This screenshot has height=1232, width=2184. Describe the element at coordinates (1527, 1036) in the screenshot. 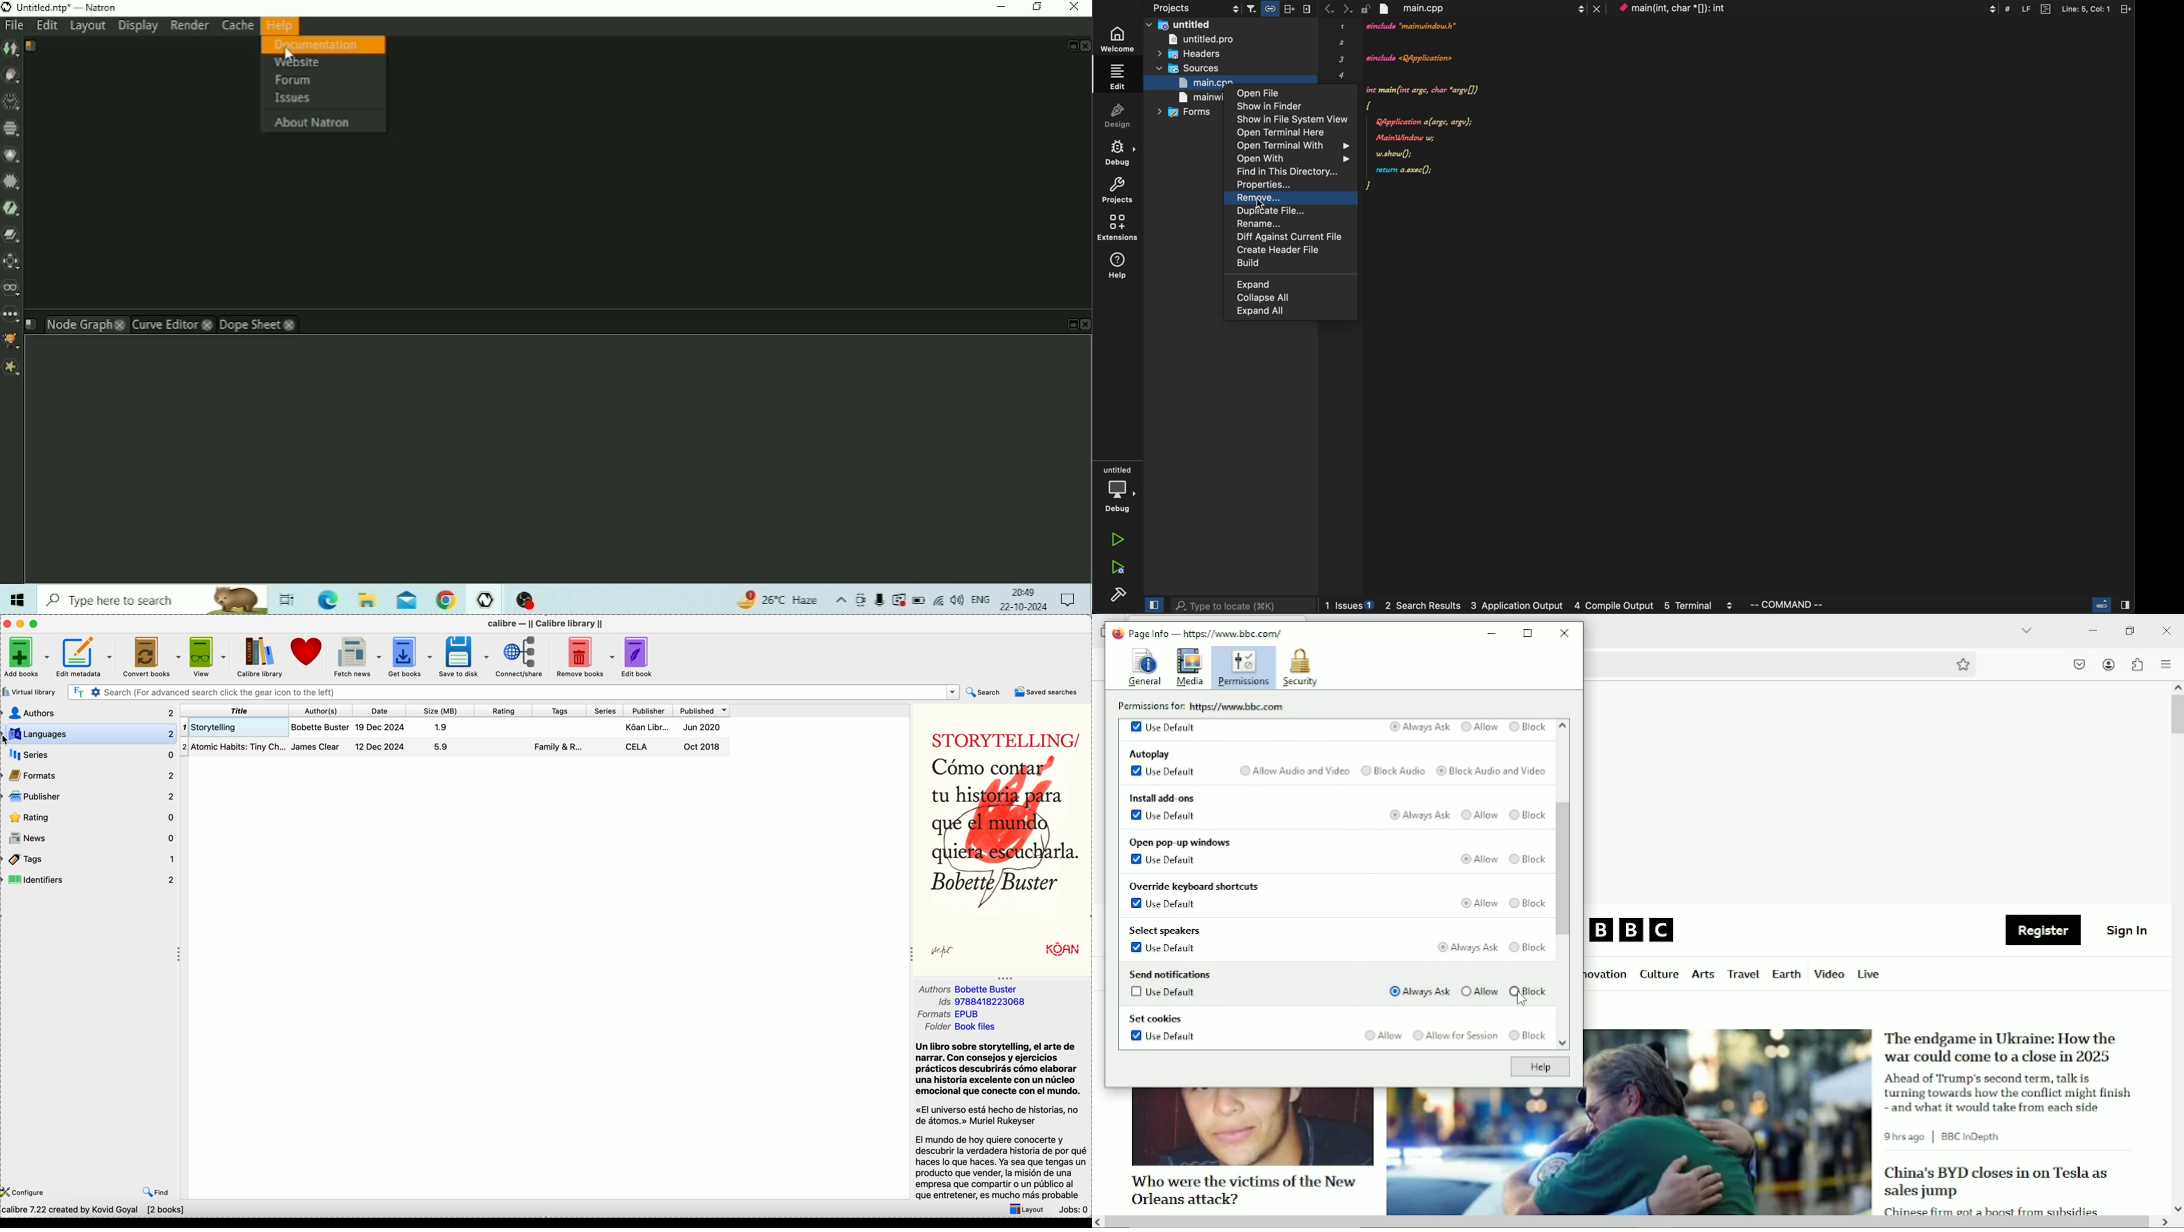

I see `Block` at that location.